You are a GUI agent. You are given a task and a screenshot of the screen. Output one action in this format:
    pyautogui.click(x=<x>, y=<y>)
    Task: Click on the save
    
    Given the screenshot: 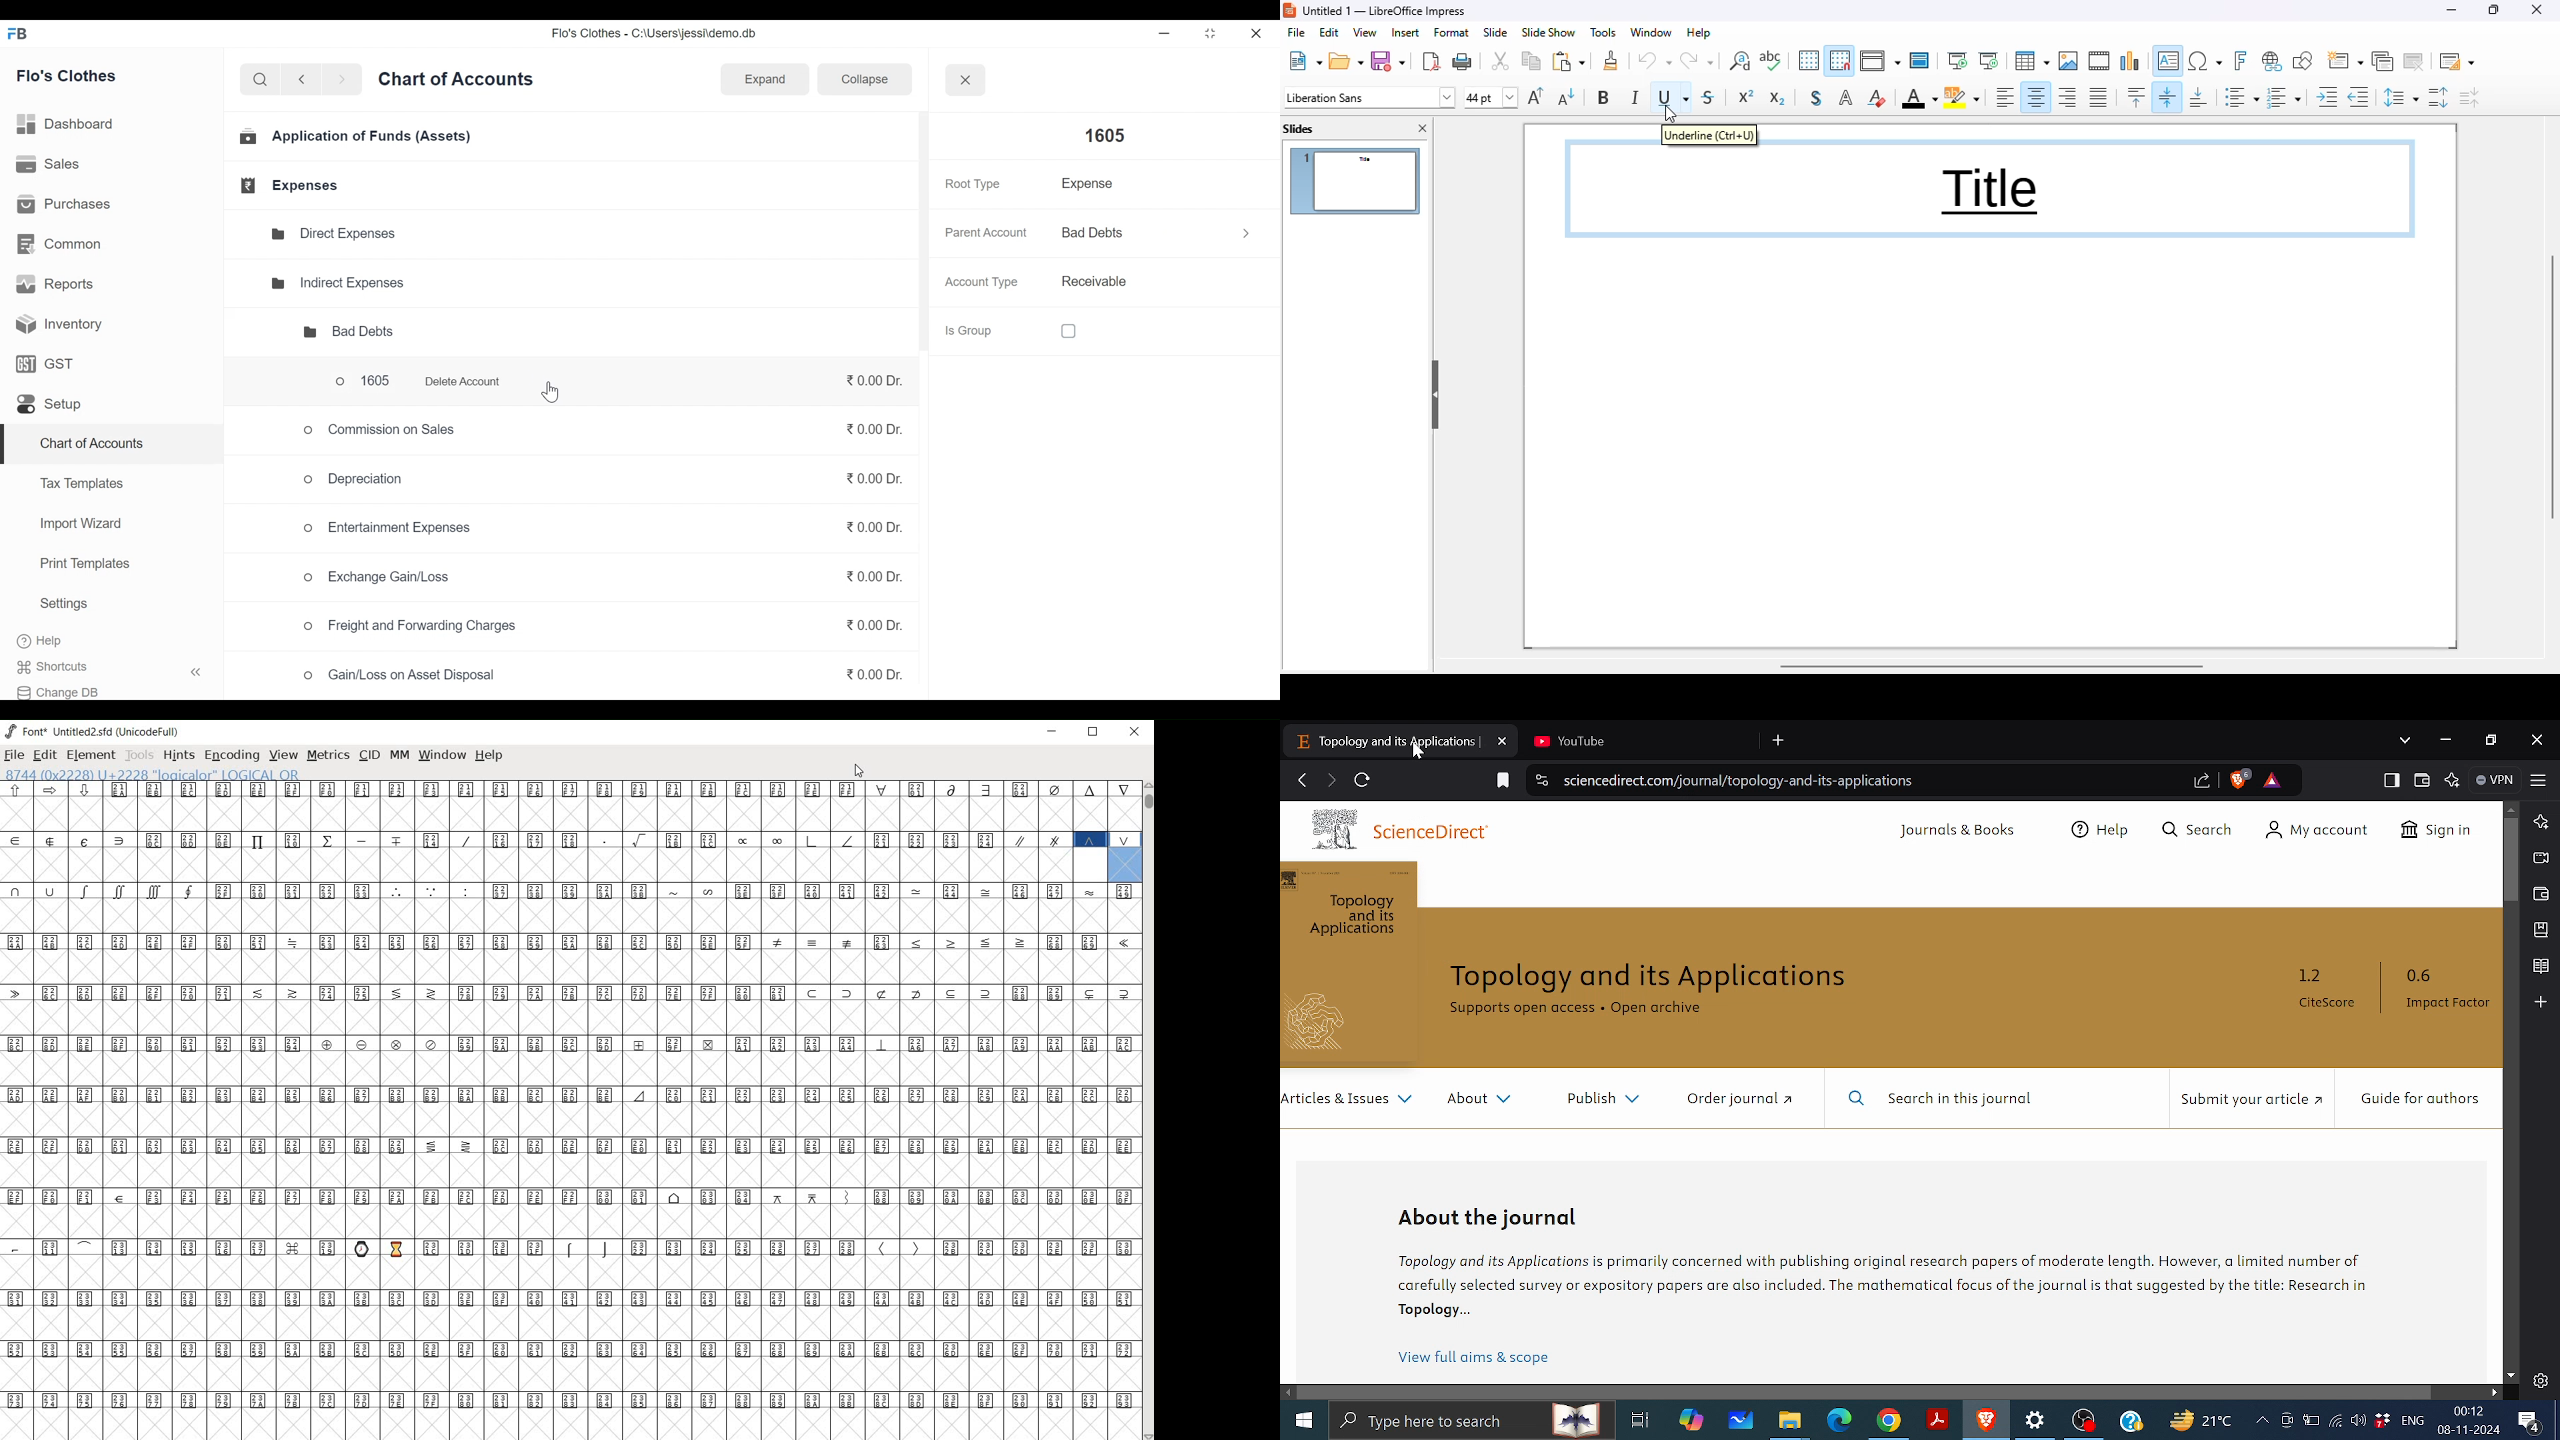 What is the action you would take?
    pyautogui.click(x=1389, y=61)
    